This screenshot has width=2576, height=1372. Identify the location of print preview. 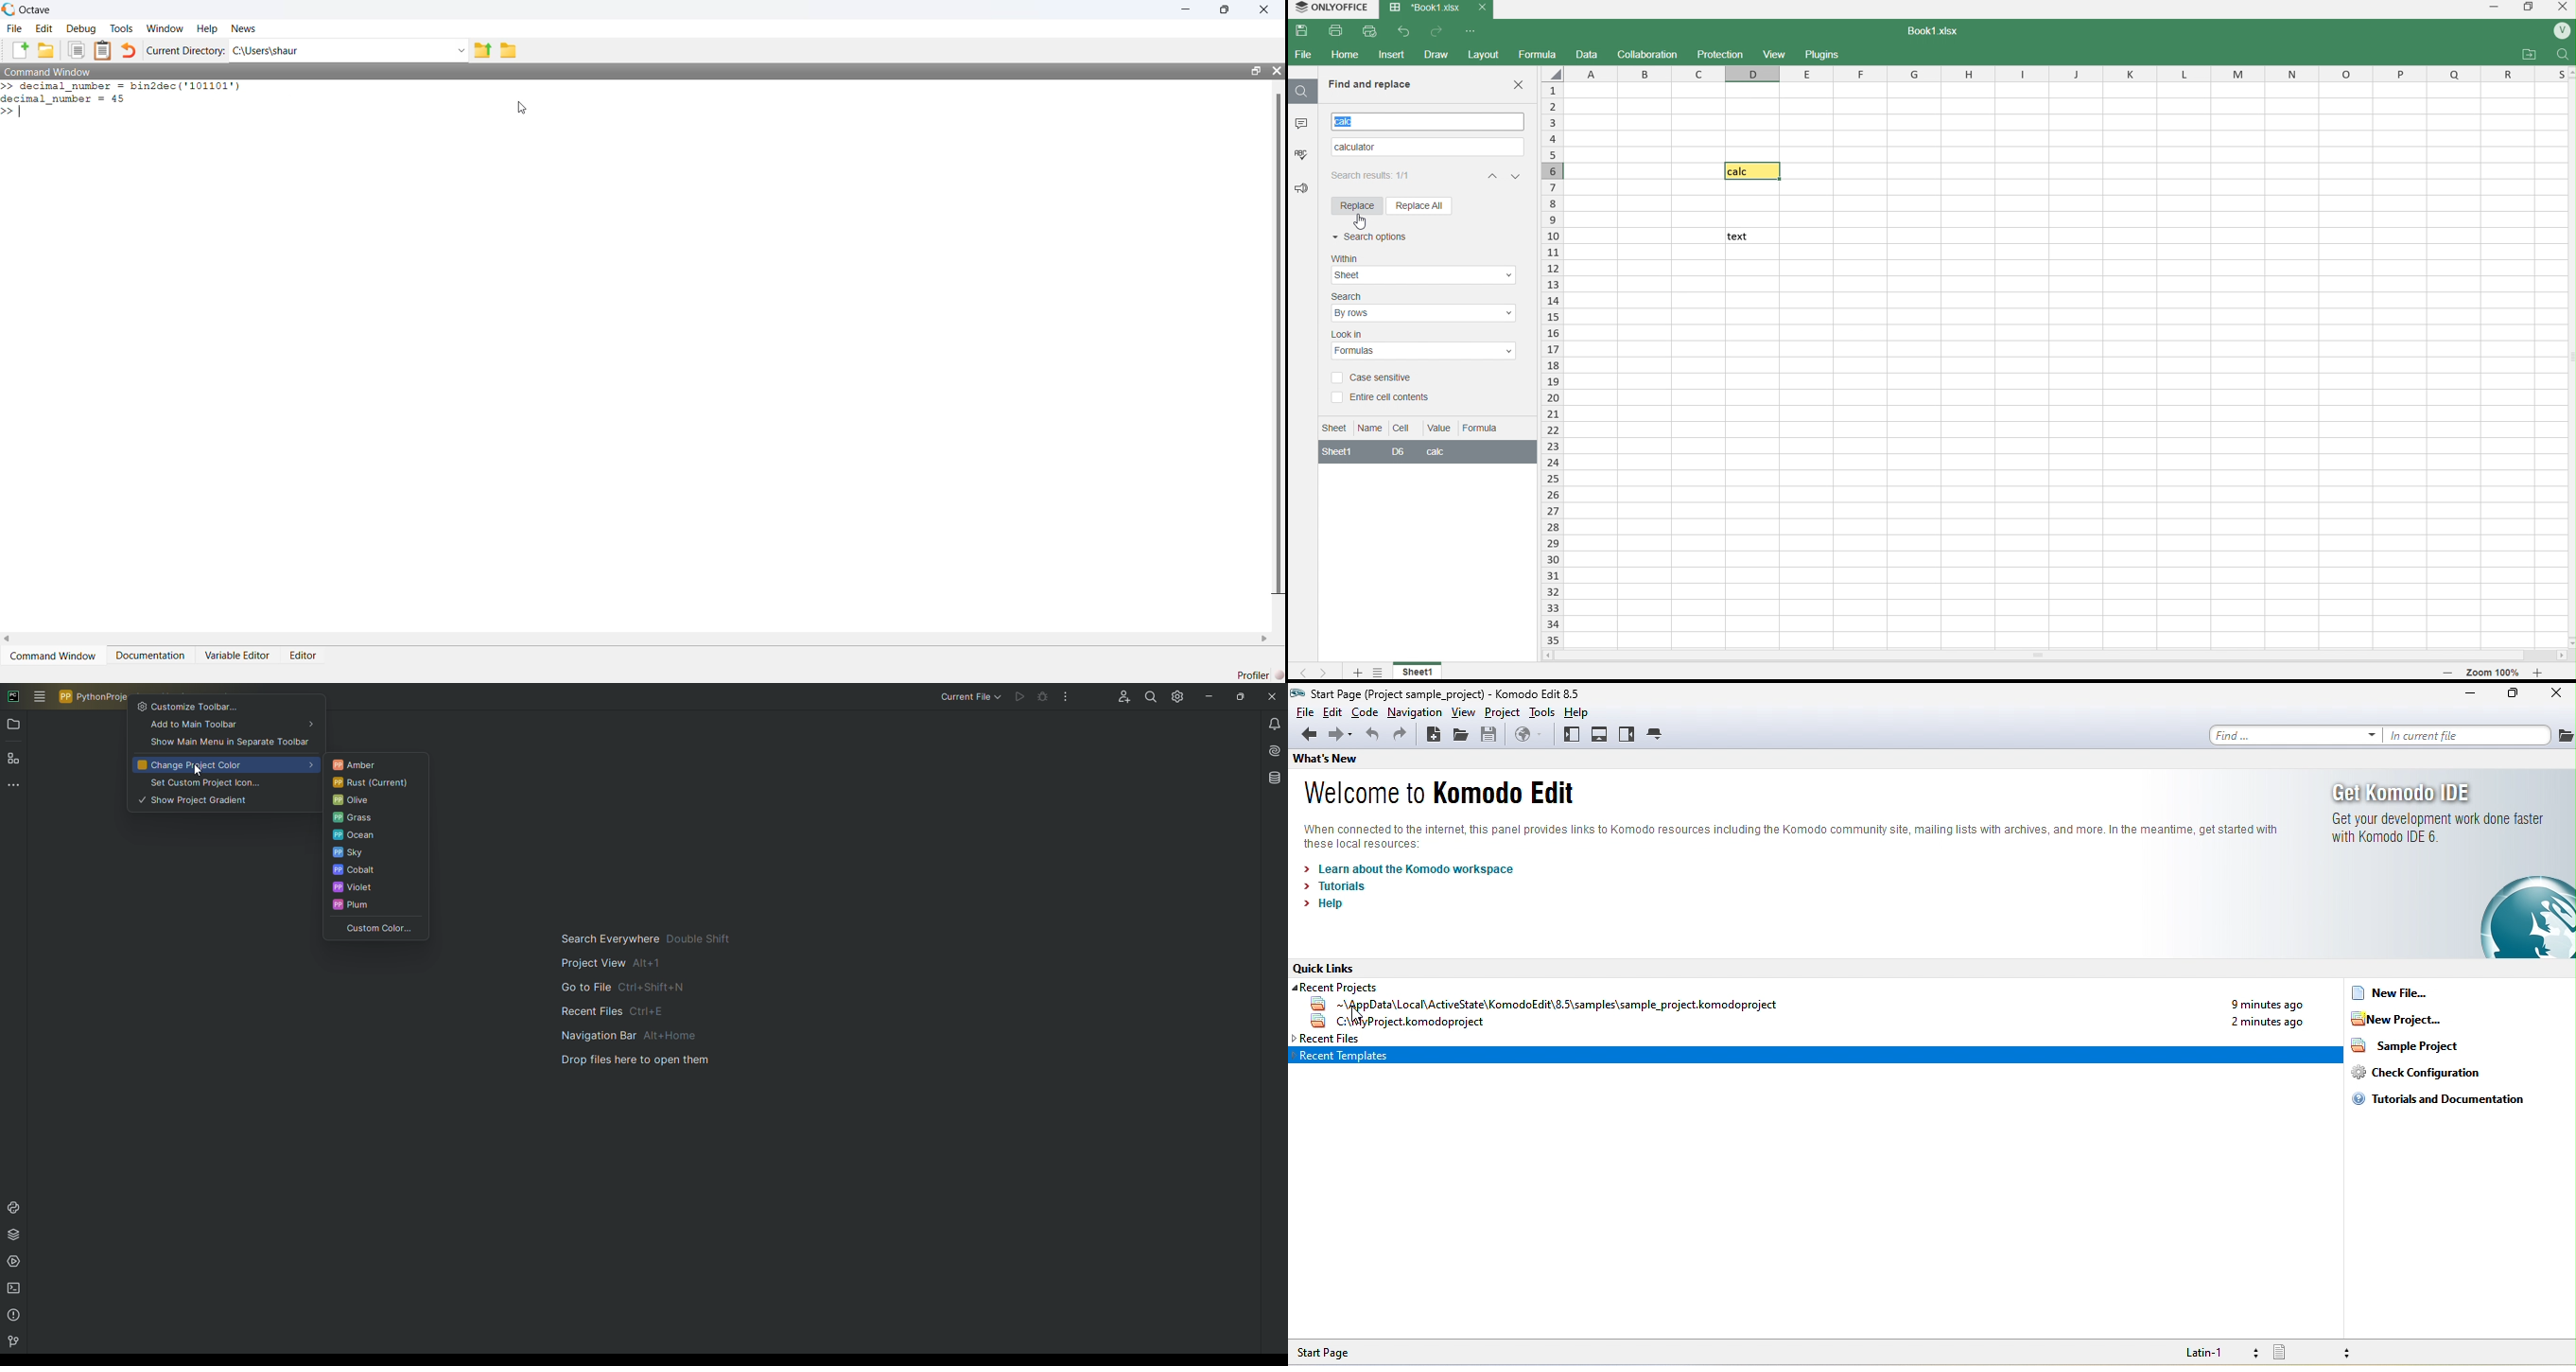
(1372, 32).